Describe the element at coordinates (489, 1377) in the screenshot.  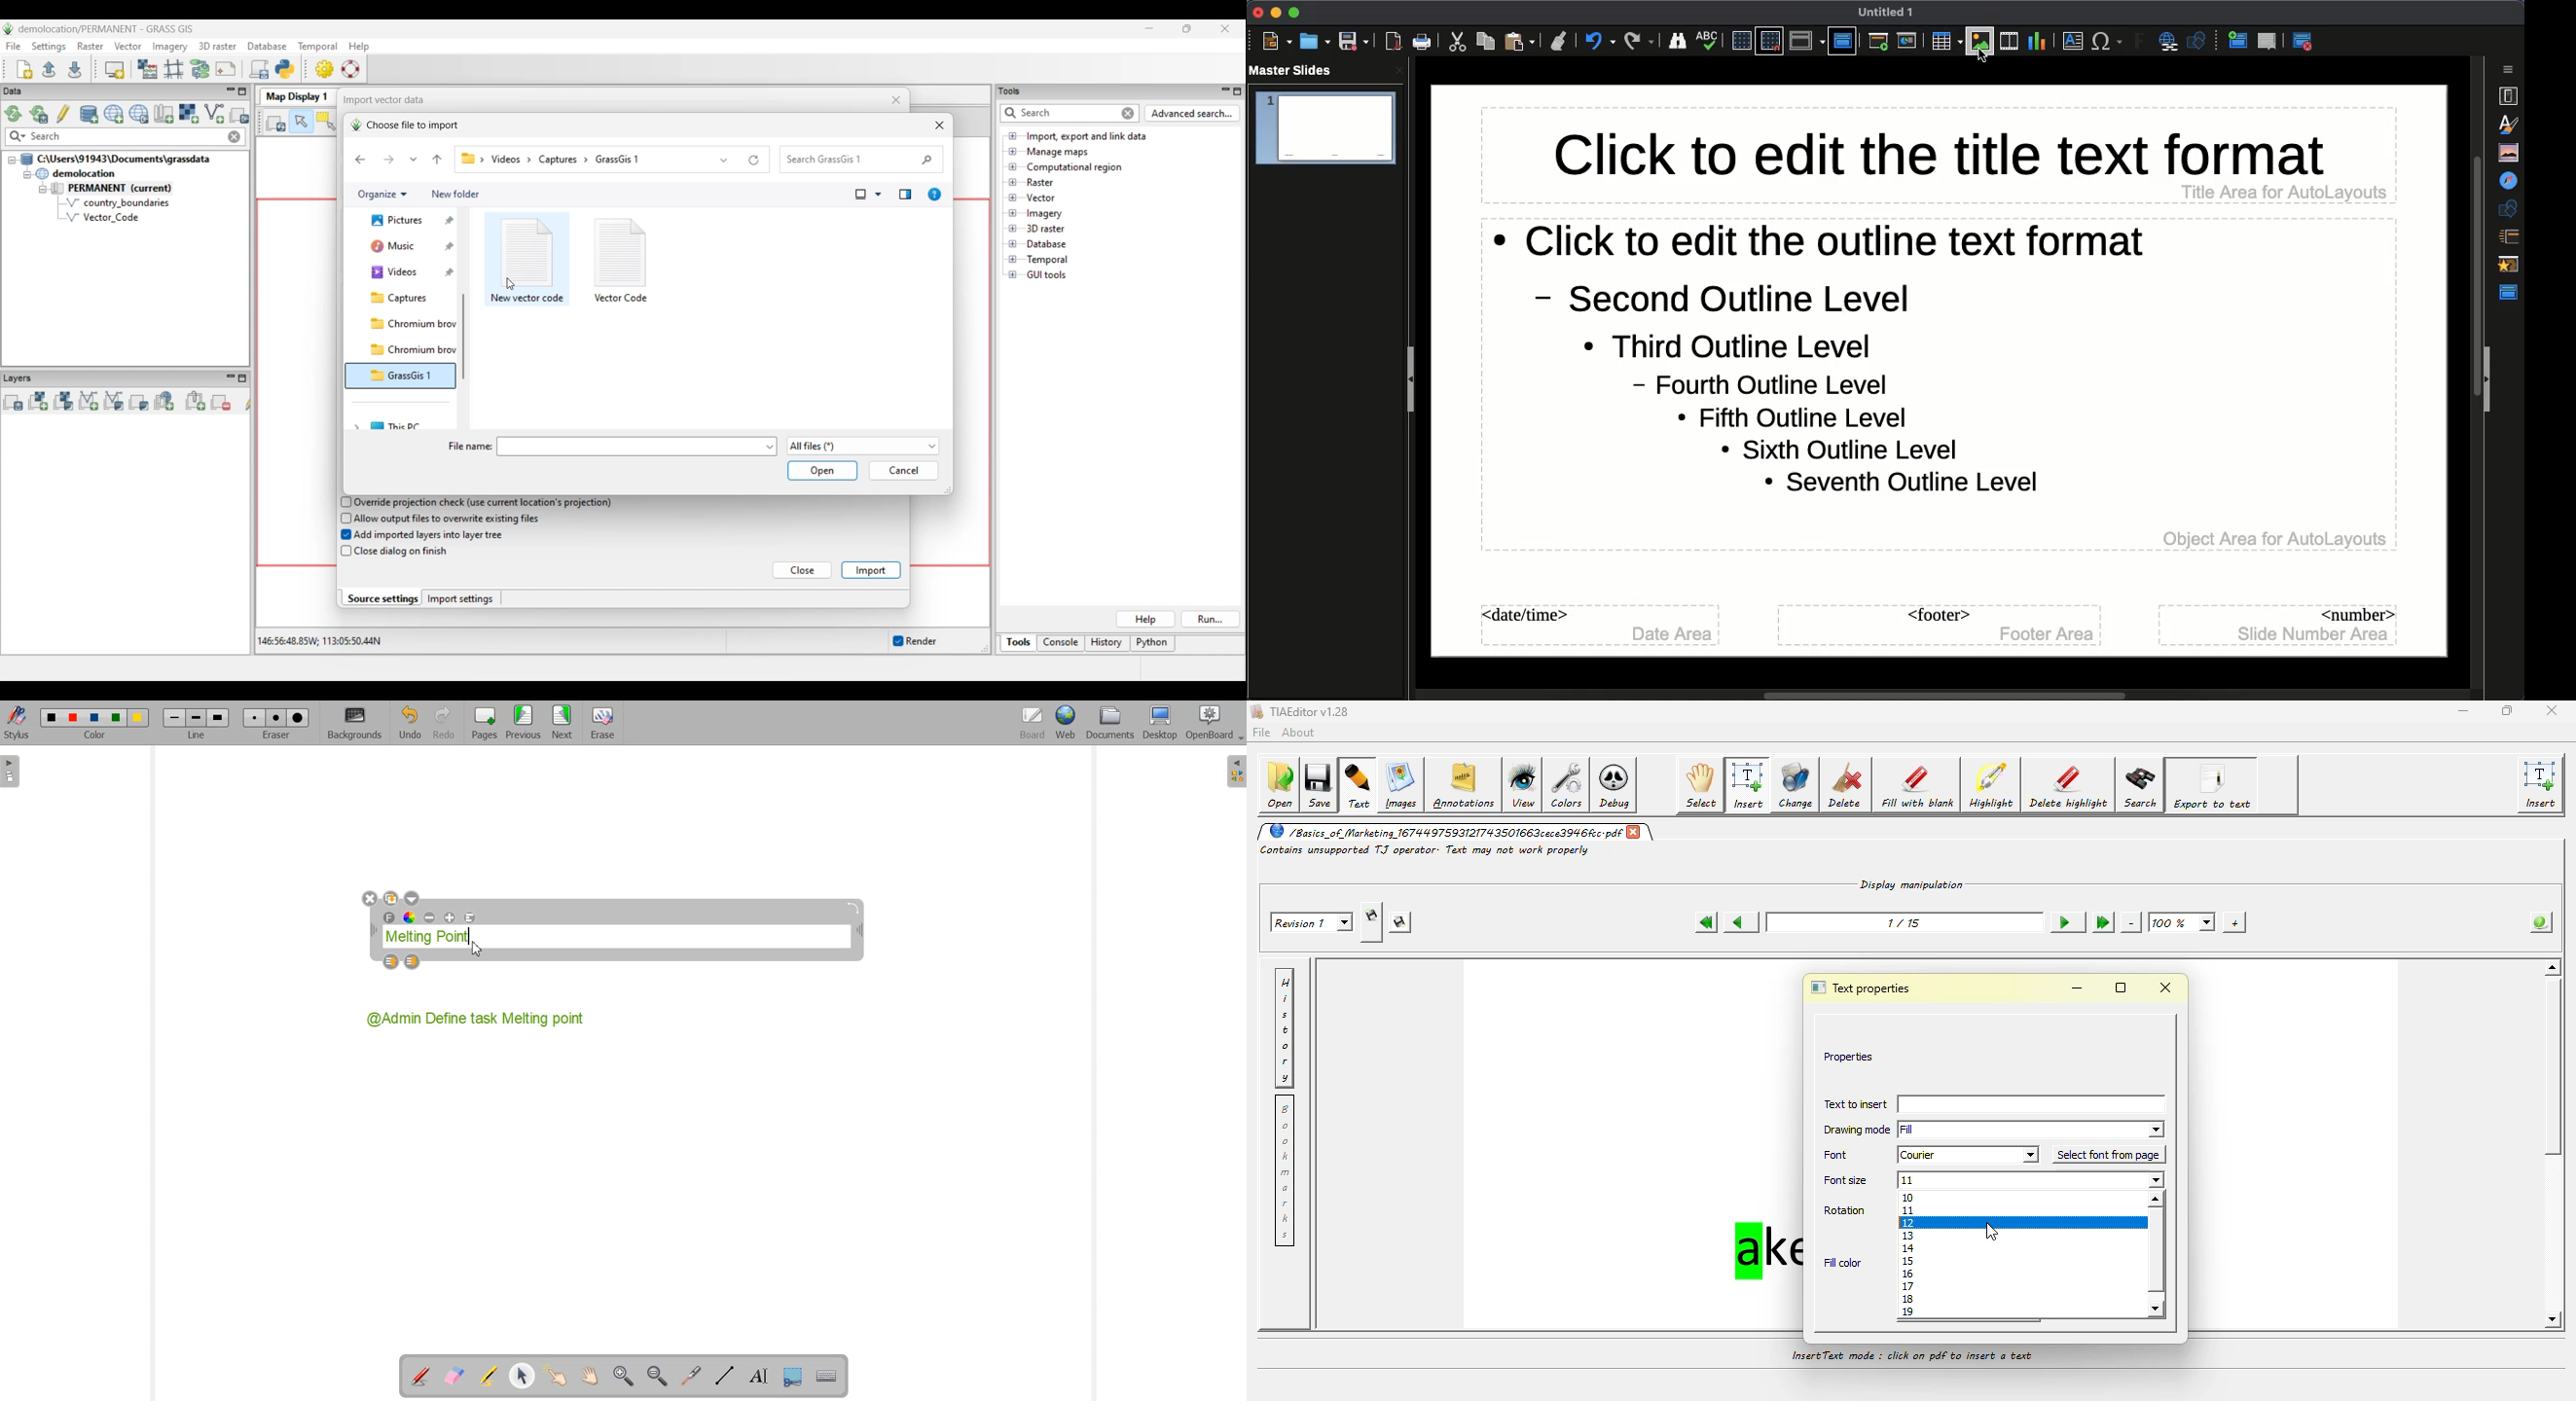
I see `Highlight` at that location.